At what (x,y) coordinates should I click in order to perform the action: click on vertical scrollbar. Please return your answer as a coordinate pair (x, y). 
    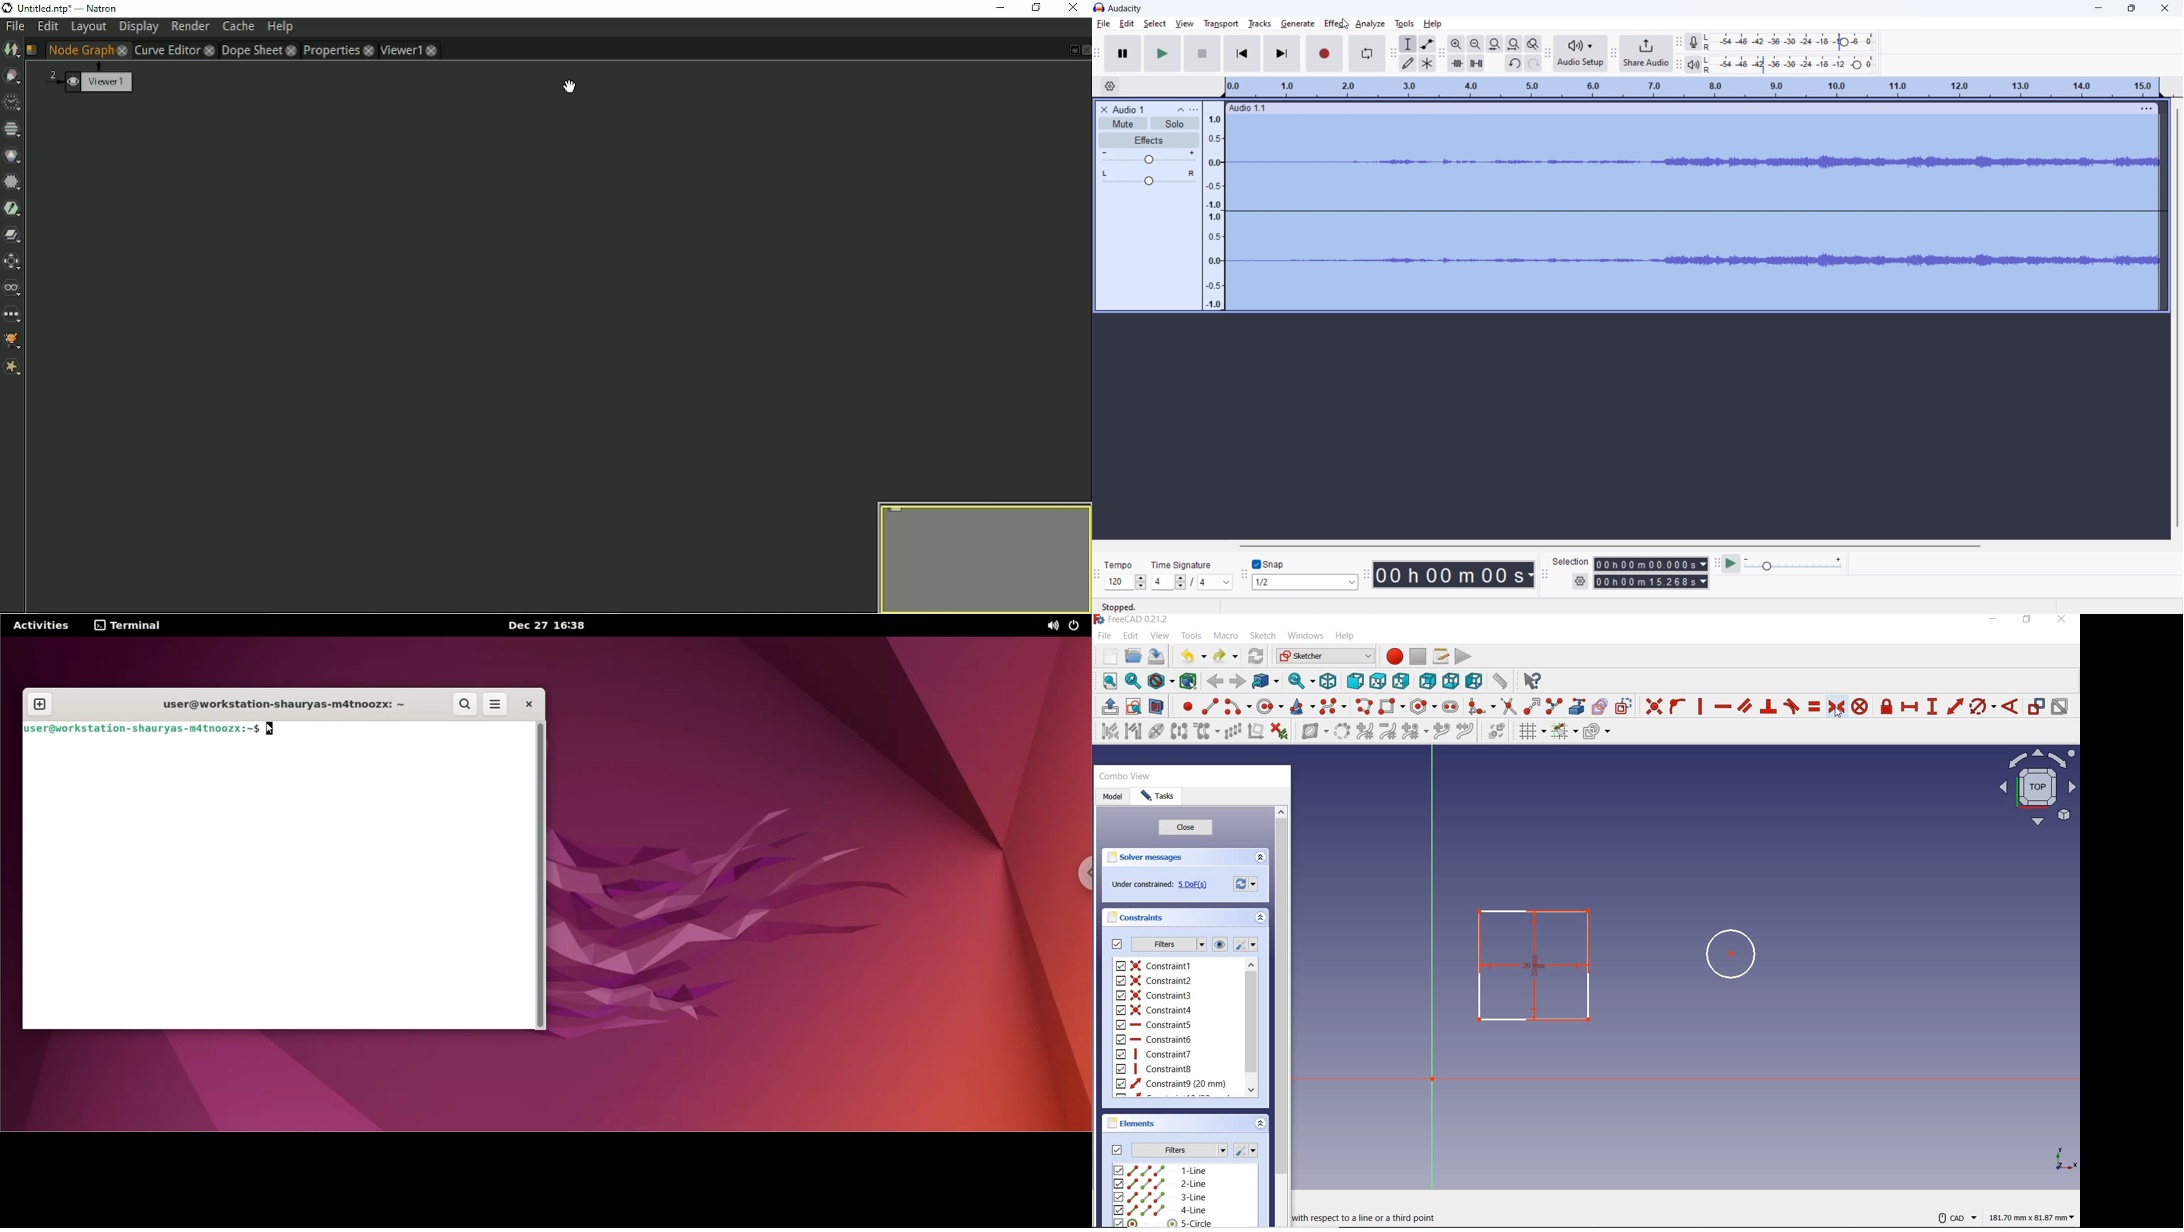
    Looking at the image, I should click on (2178, 318).